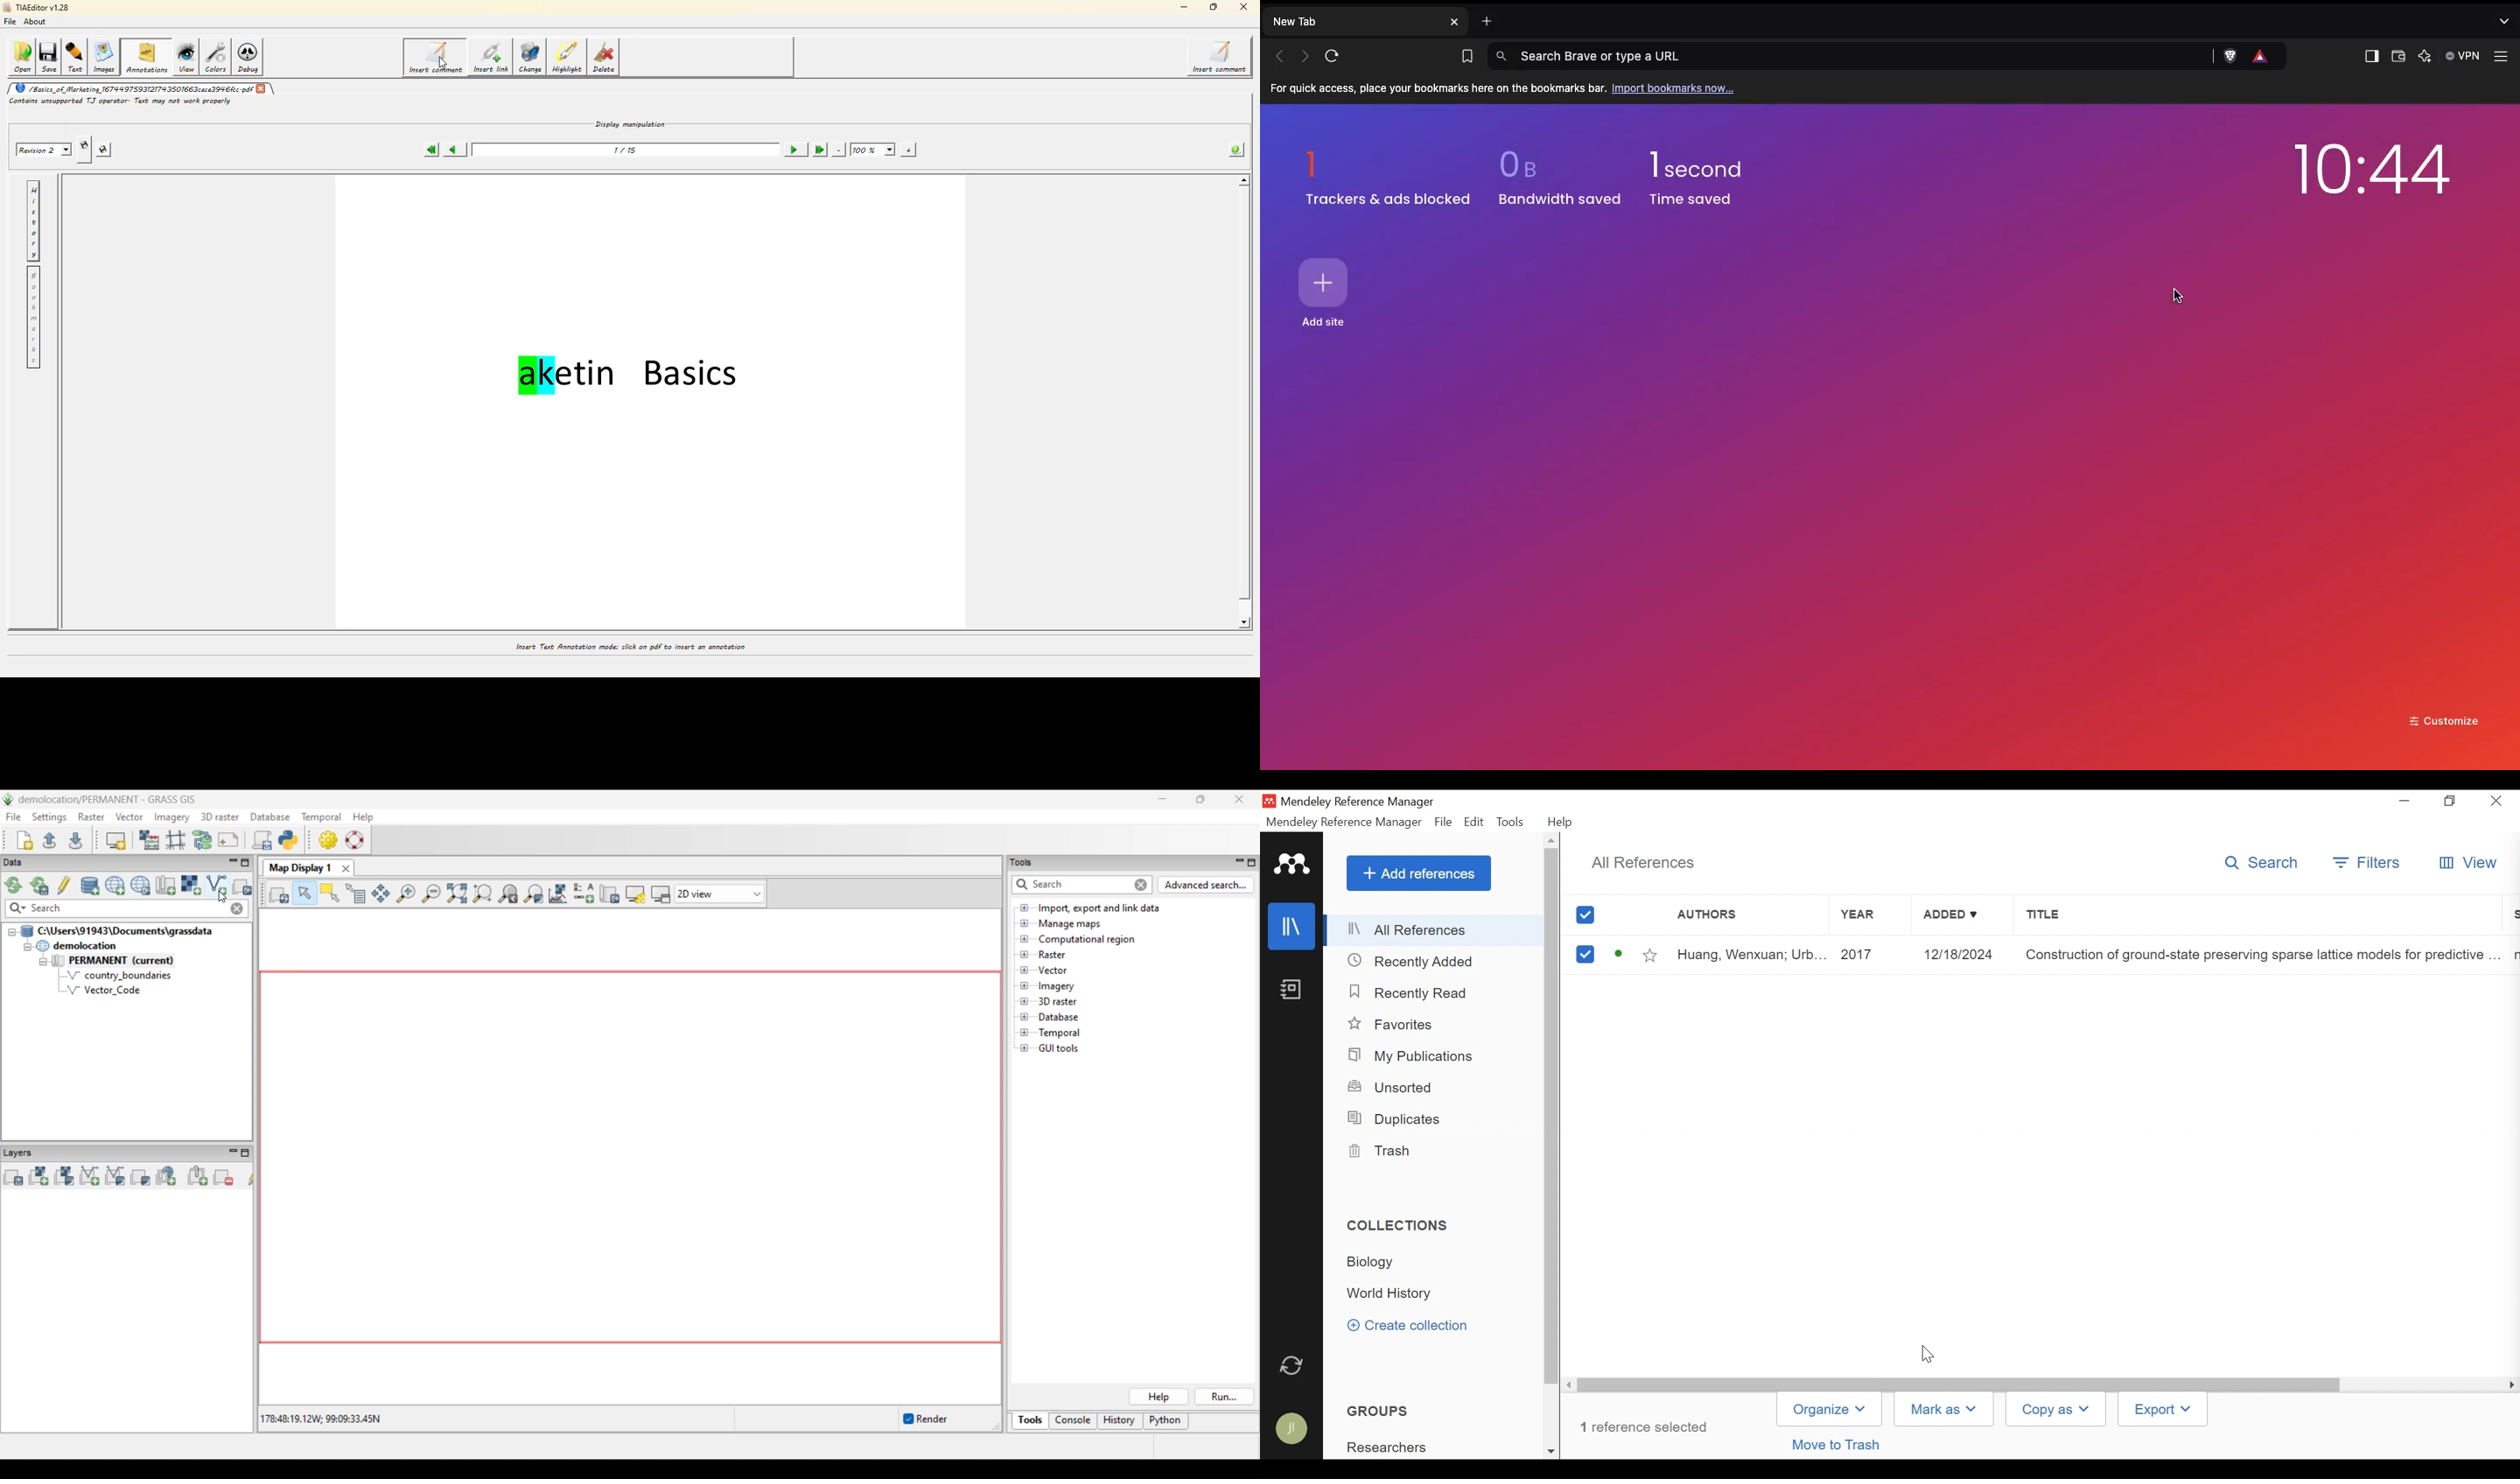 The width and height of the screenshot is (2520, 1484). What do you see at coordinates (1269, 800) in the screenshot?
I see `Mendeley Desktop Icon` at bounding box center [1269, 800].